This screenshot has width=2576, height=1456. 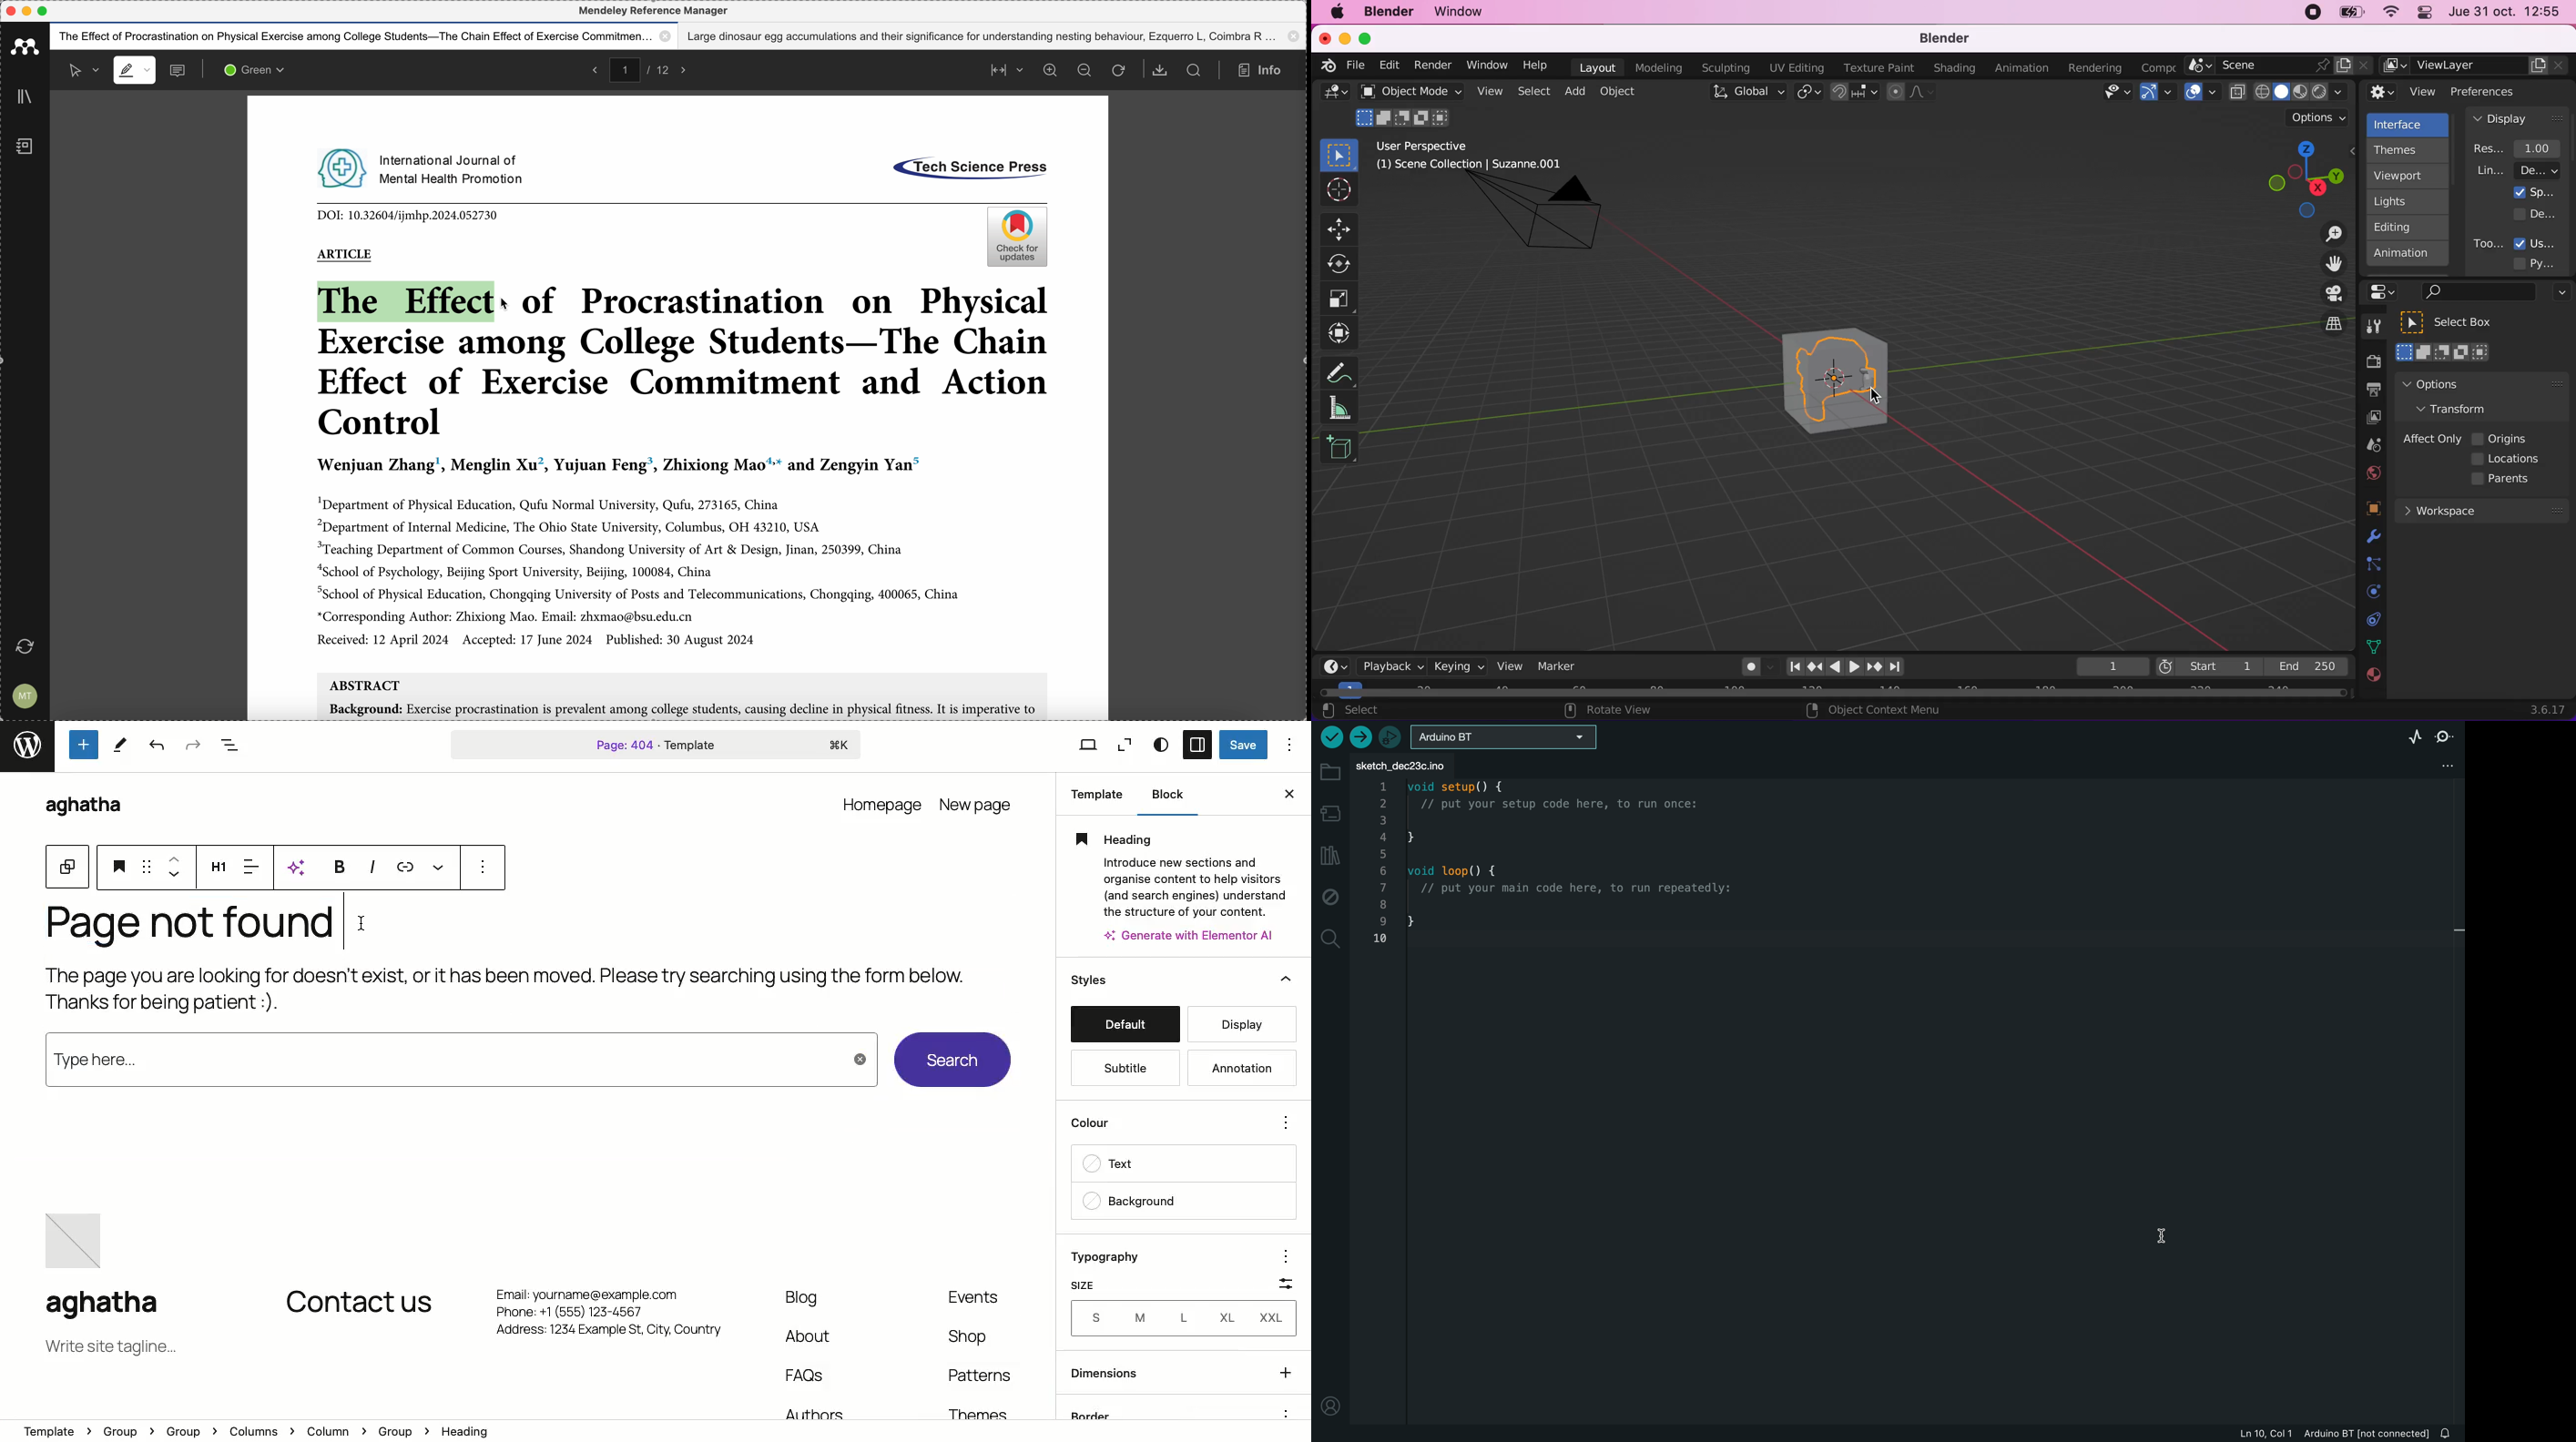 What do you see at coordinates (1331, 659) in the screenshot?
I see `editor type` at bounding box center [1331, 659].